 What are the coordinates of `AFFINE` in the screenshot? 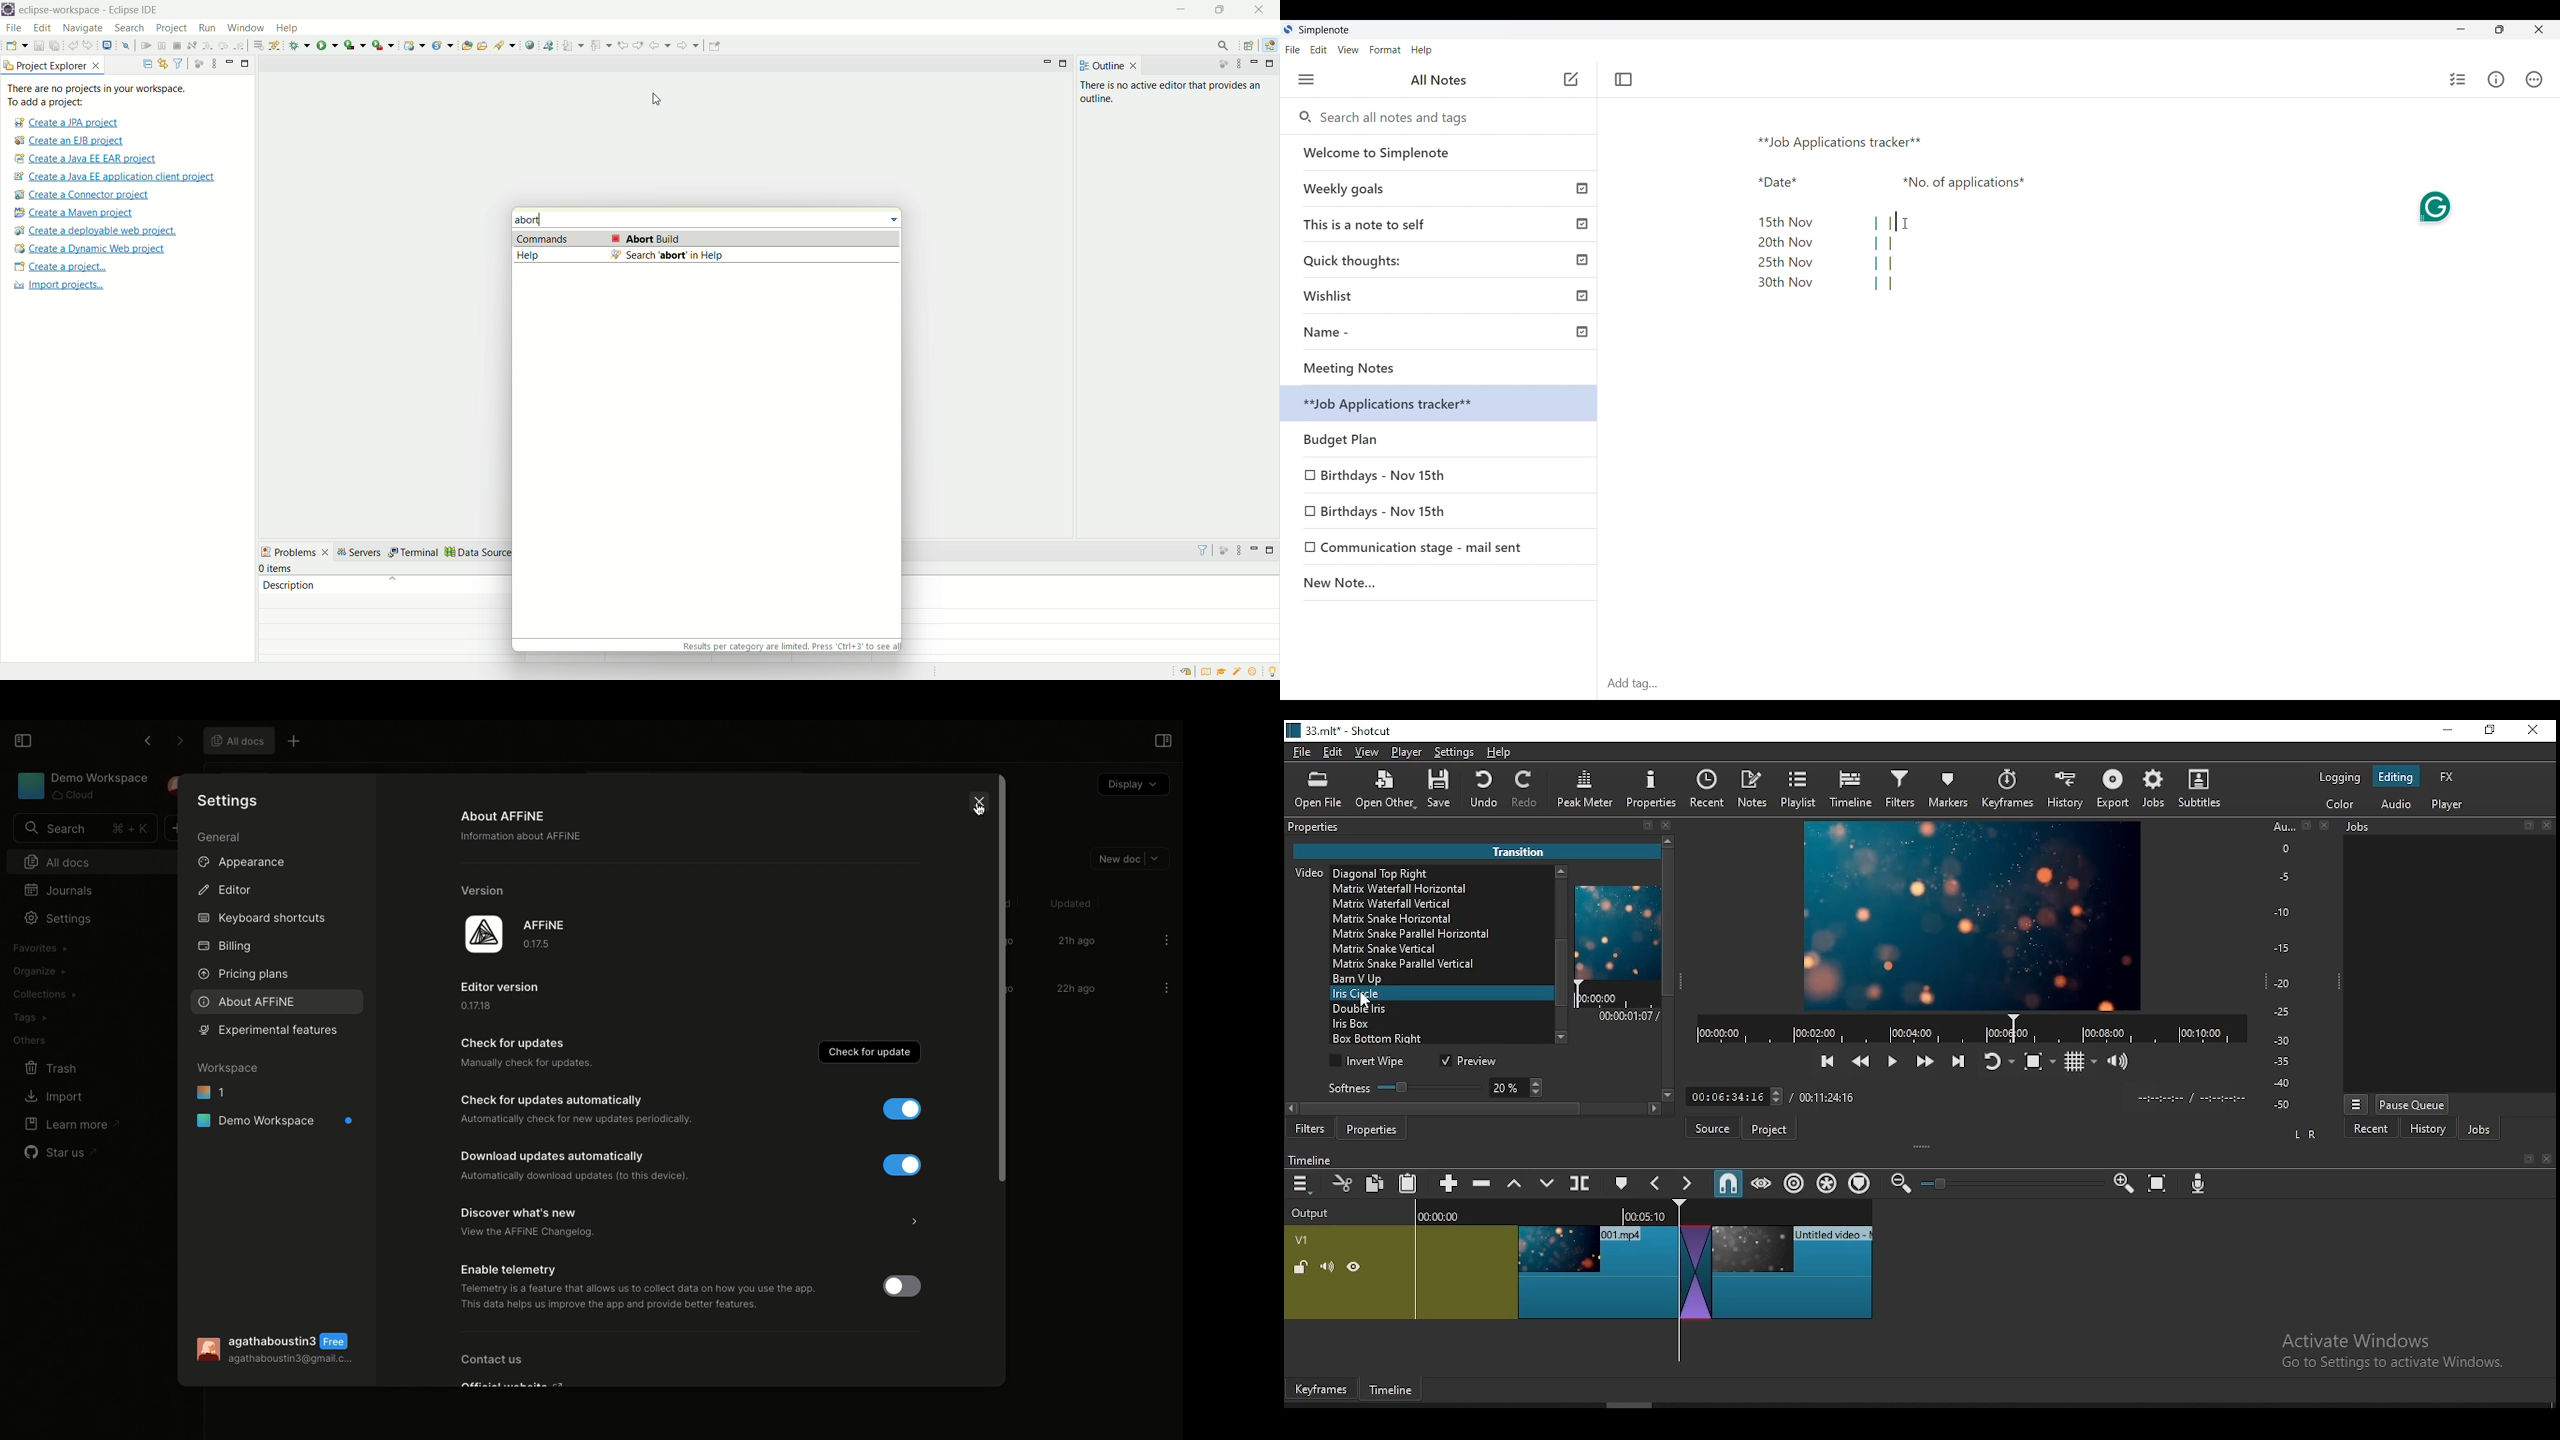 It's located at (518, 935).